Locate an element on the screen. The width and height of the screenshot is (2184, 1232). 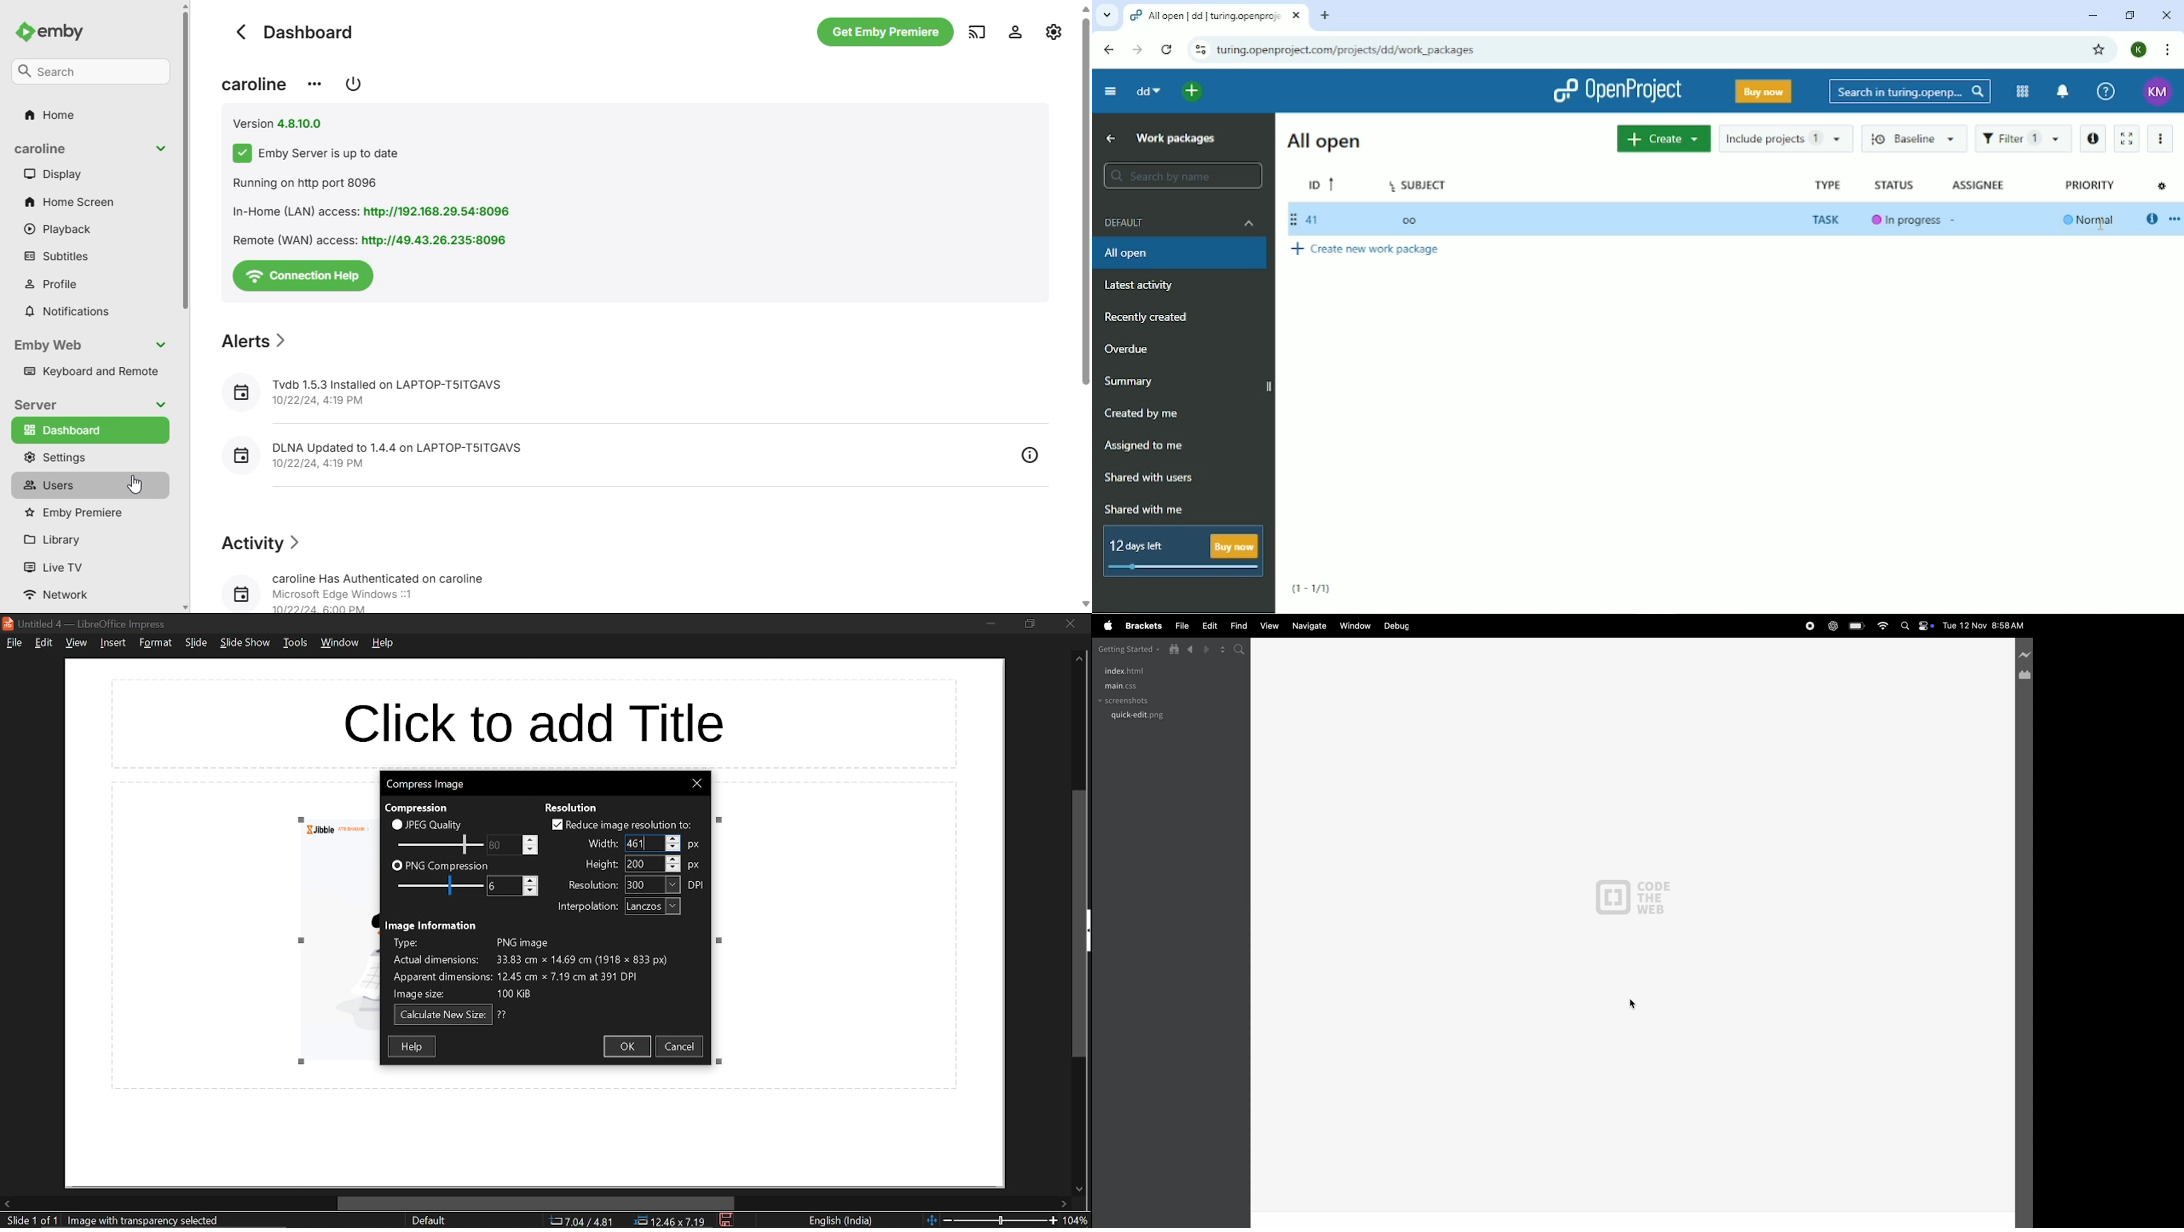
view is located at coordinates (75, 644).